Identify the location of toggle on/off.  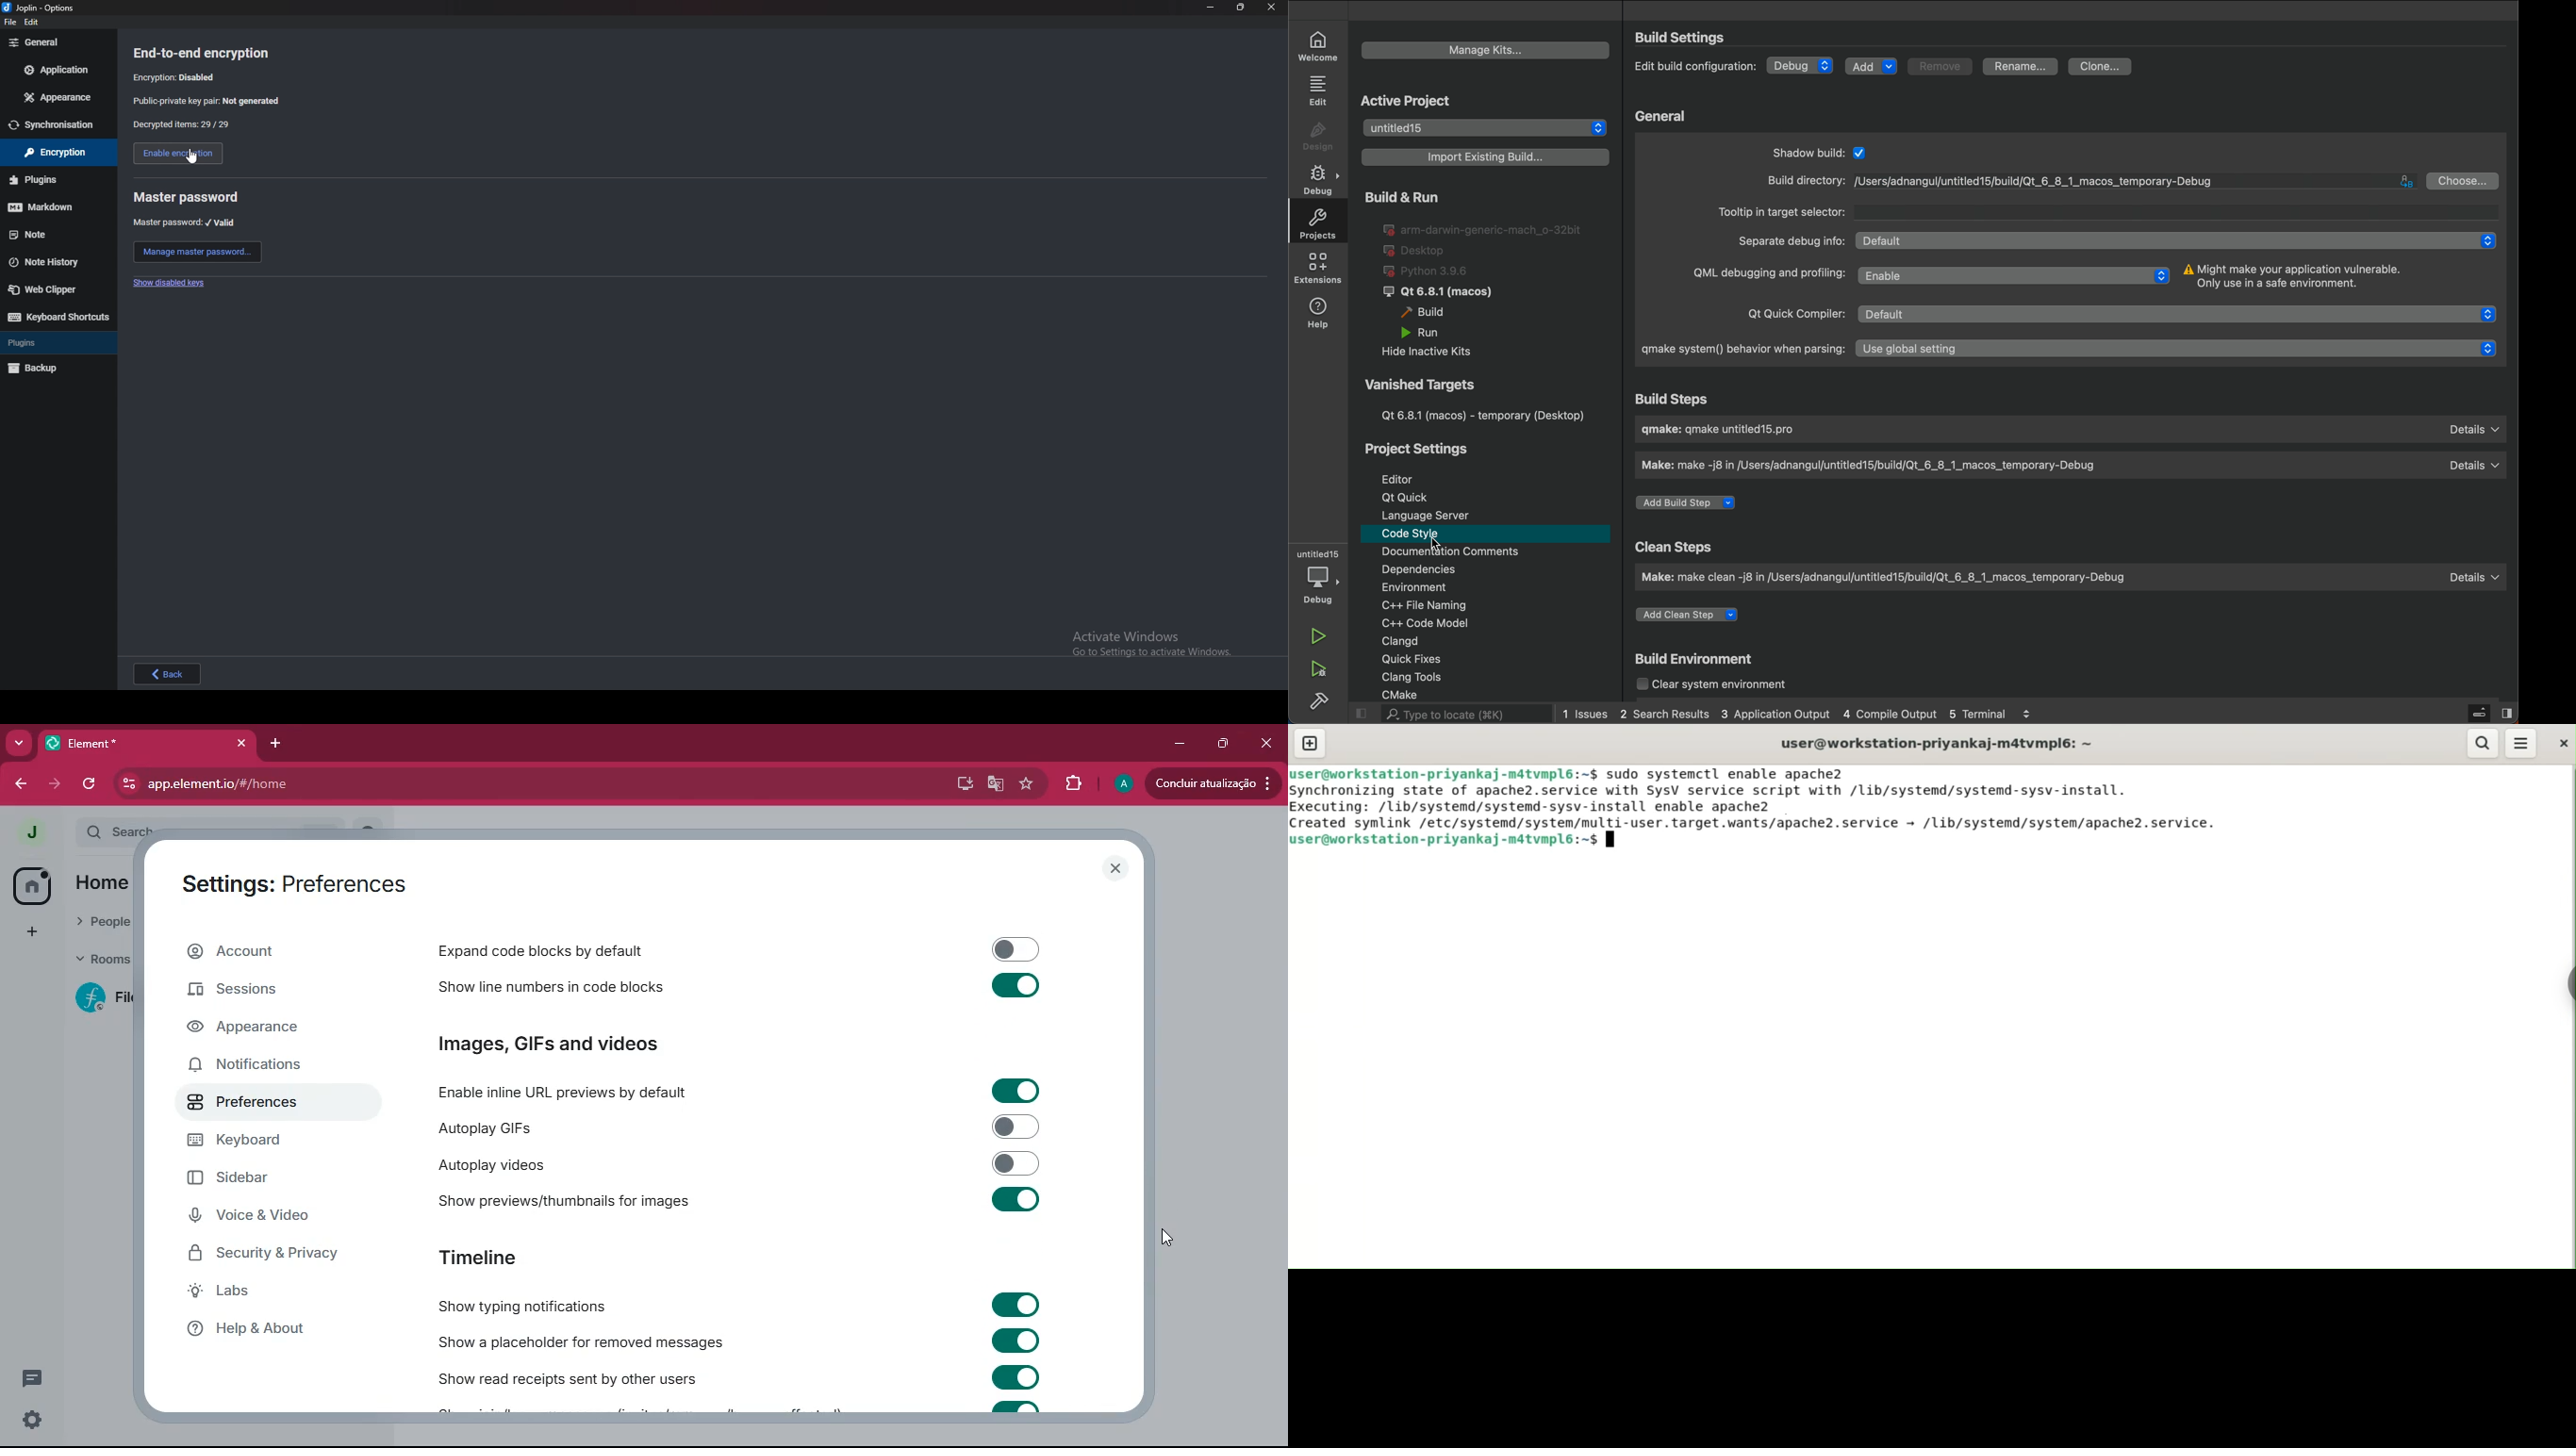
(1017, 1127).